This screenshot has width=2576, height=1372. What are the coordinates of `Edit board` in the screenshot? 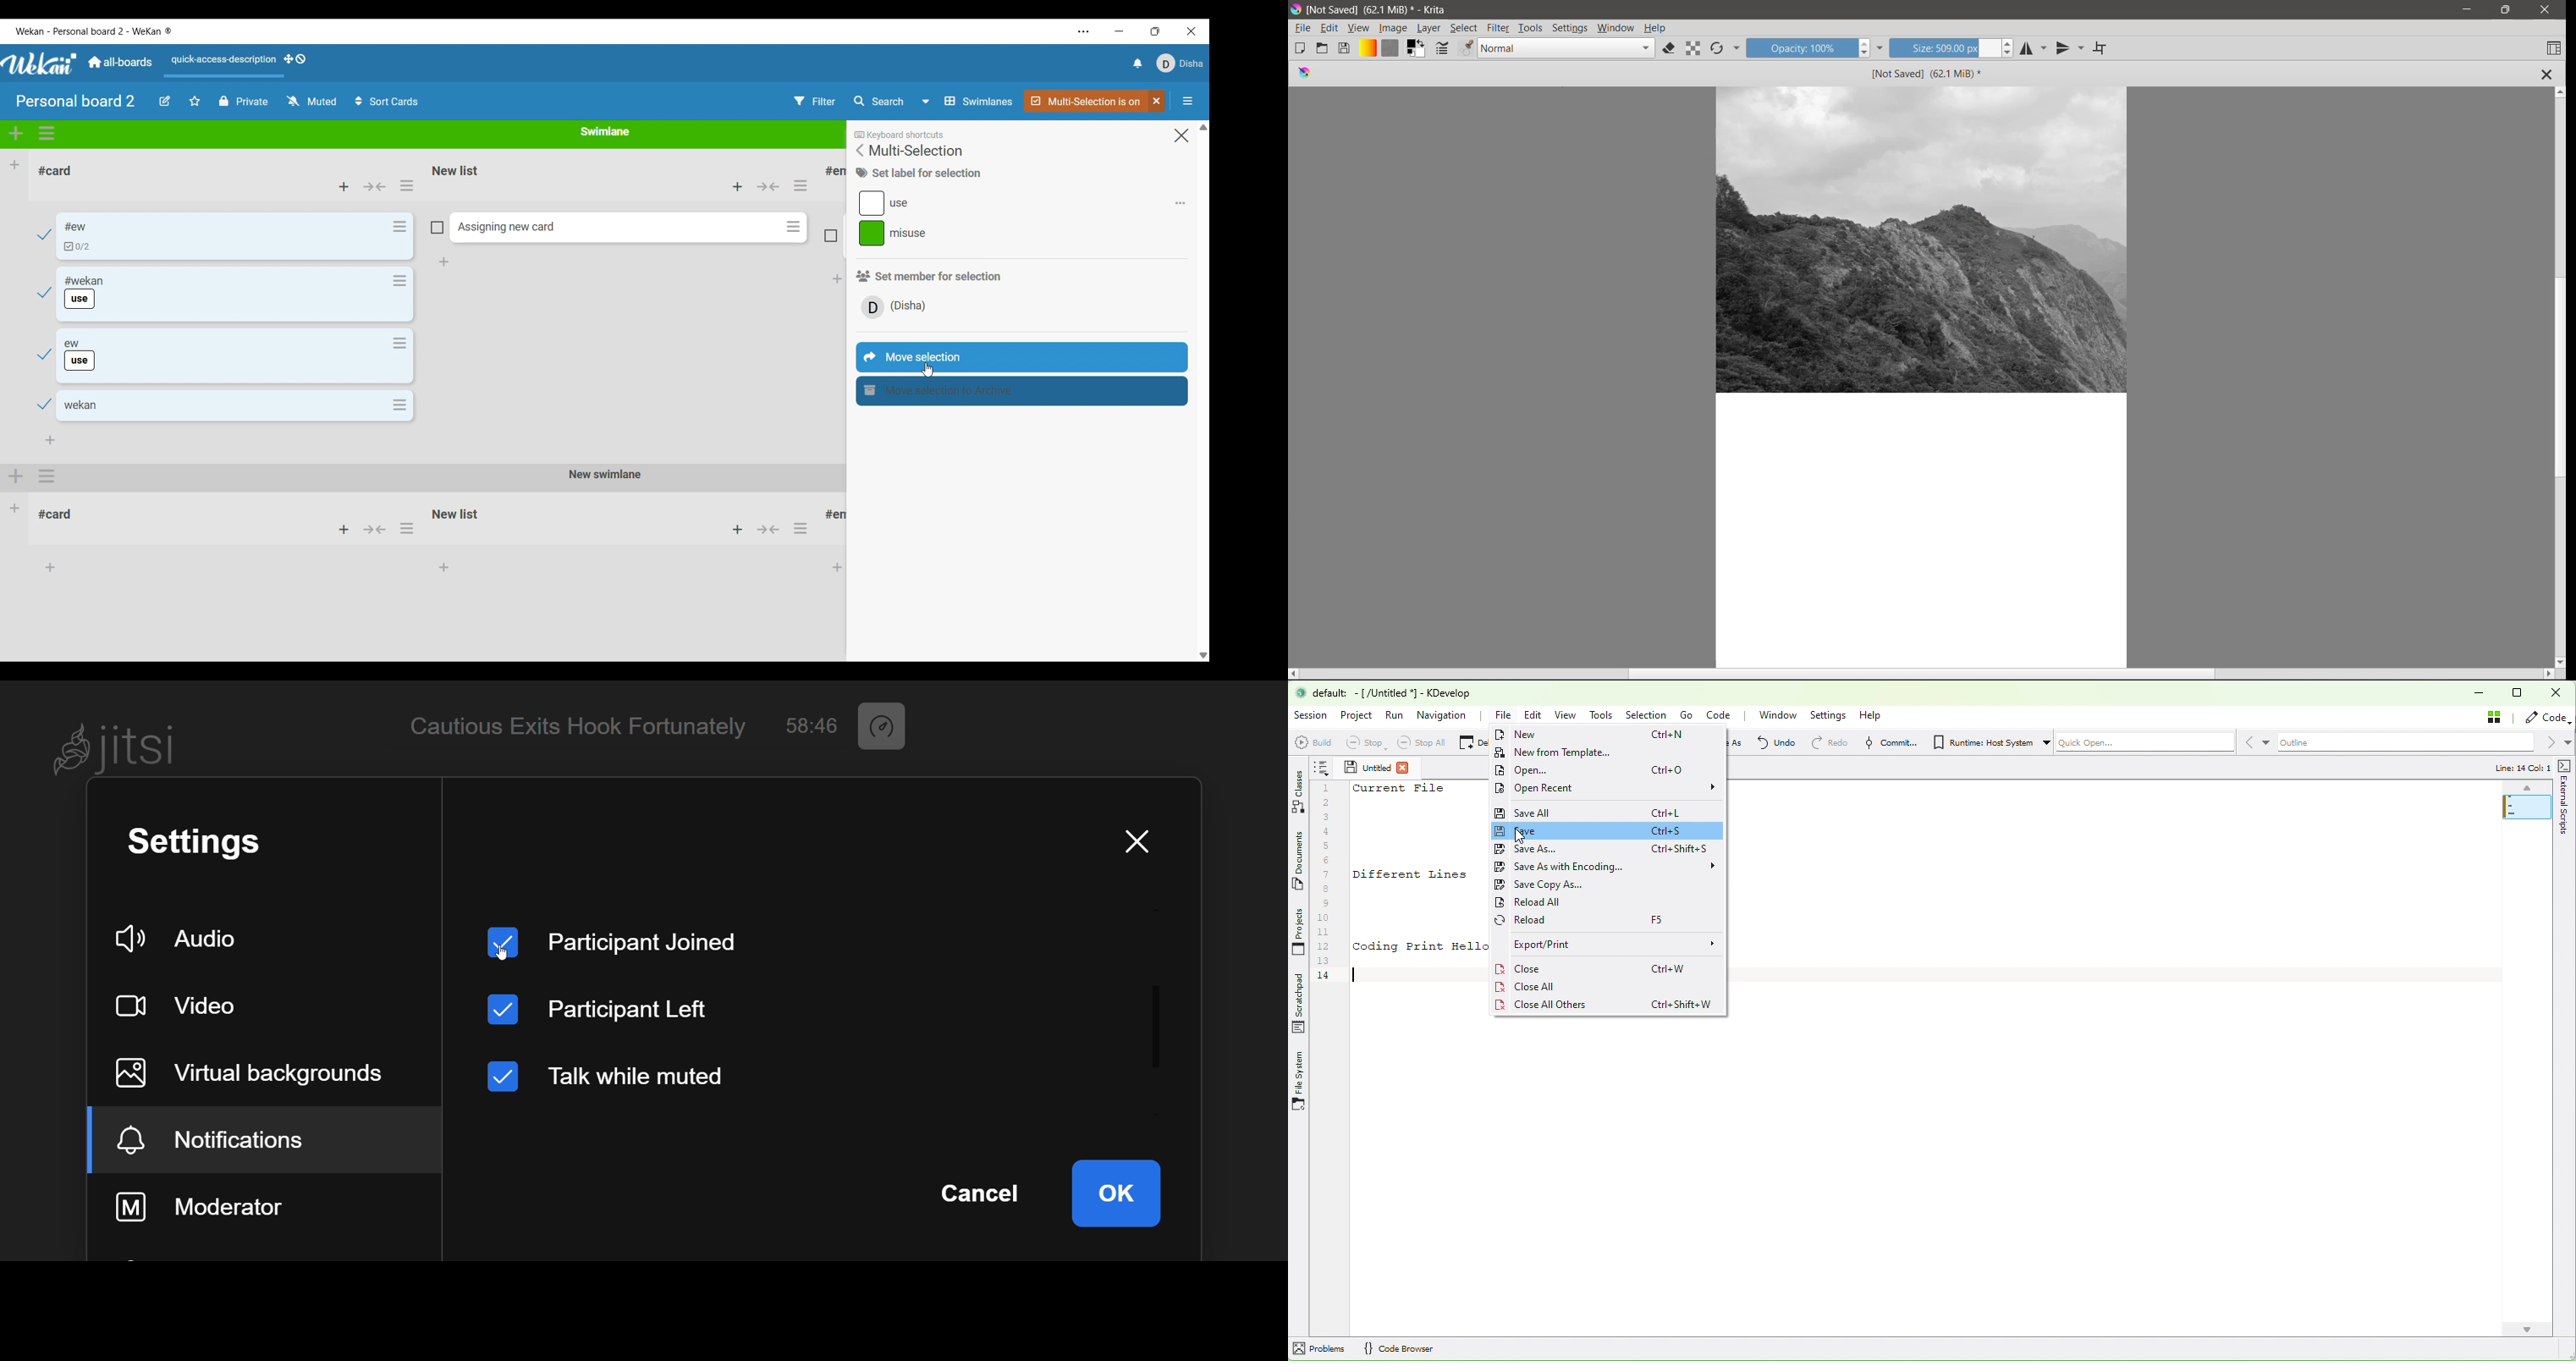 It's located at (164, 101).